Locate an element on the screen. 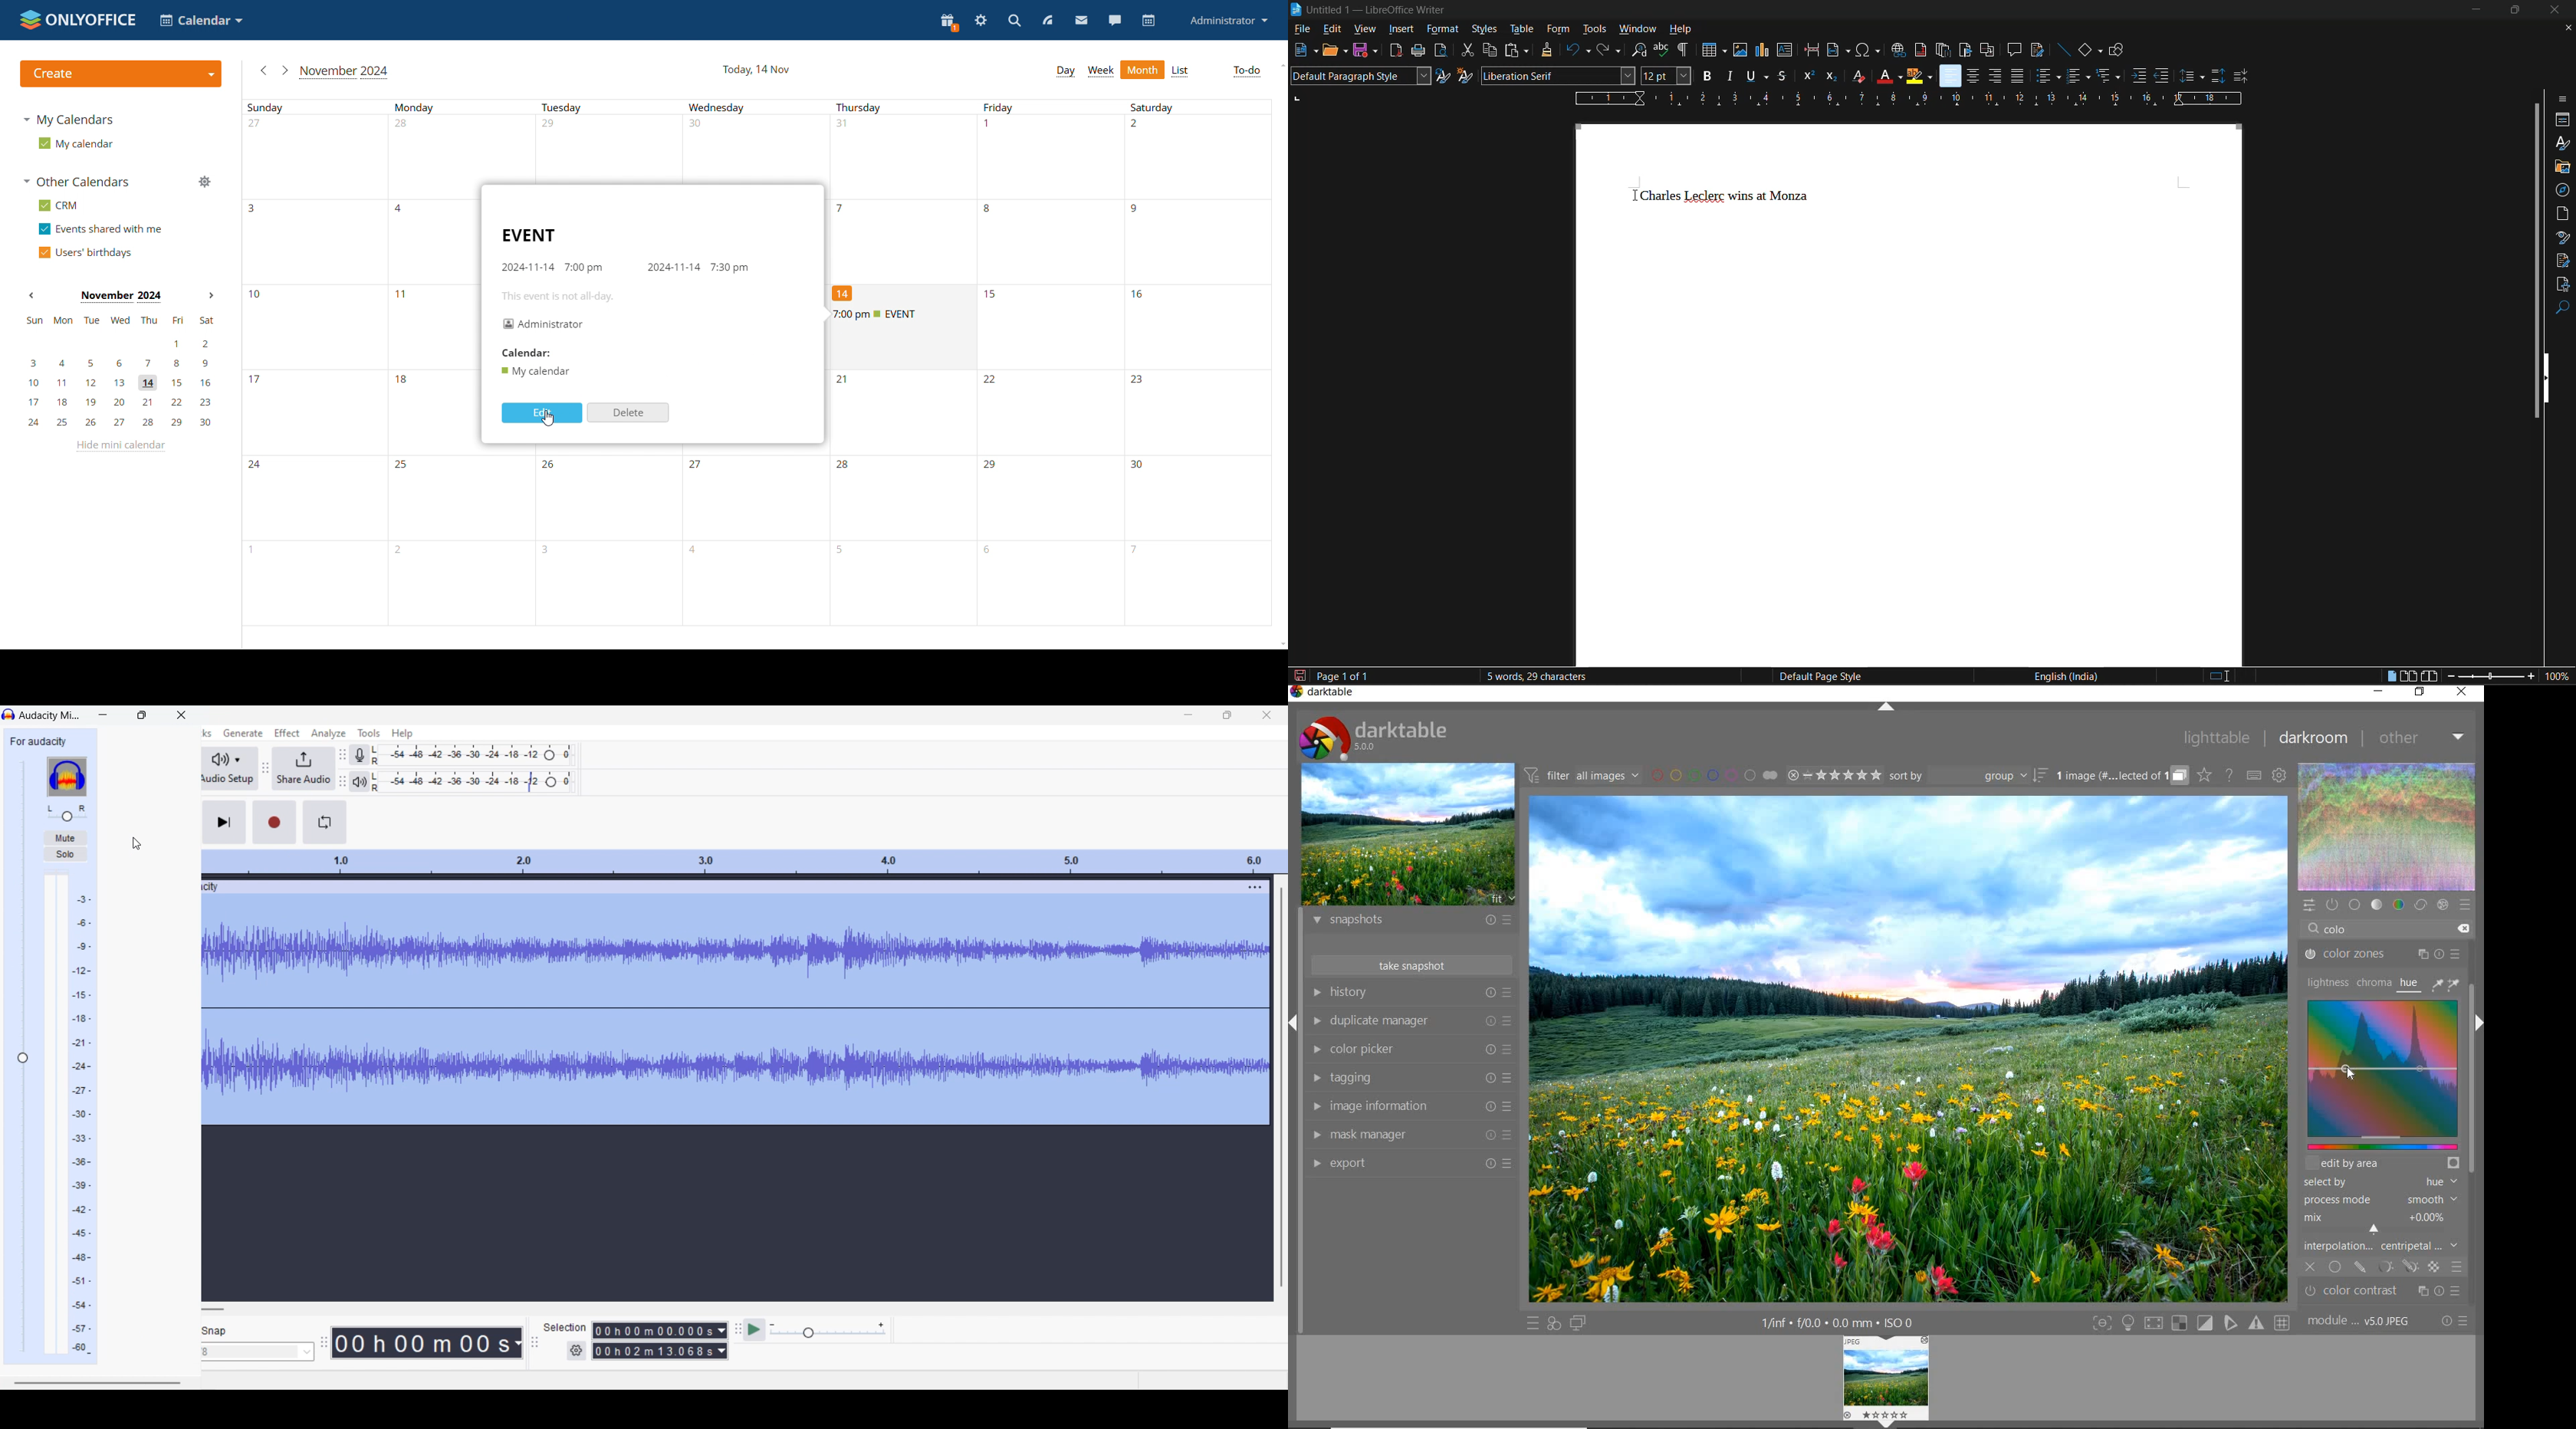 This screenshot has height=1456, width=2576. insert line is located at coordinates (2065, 49).